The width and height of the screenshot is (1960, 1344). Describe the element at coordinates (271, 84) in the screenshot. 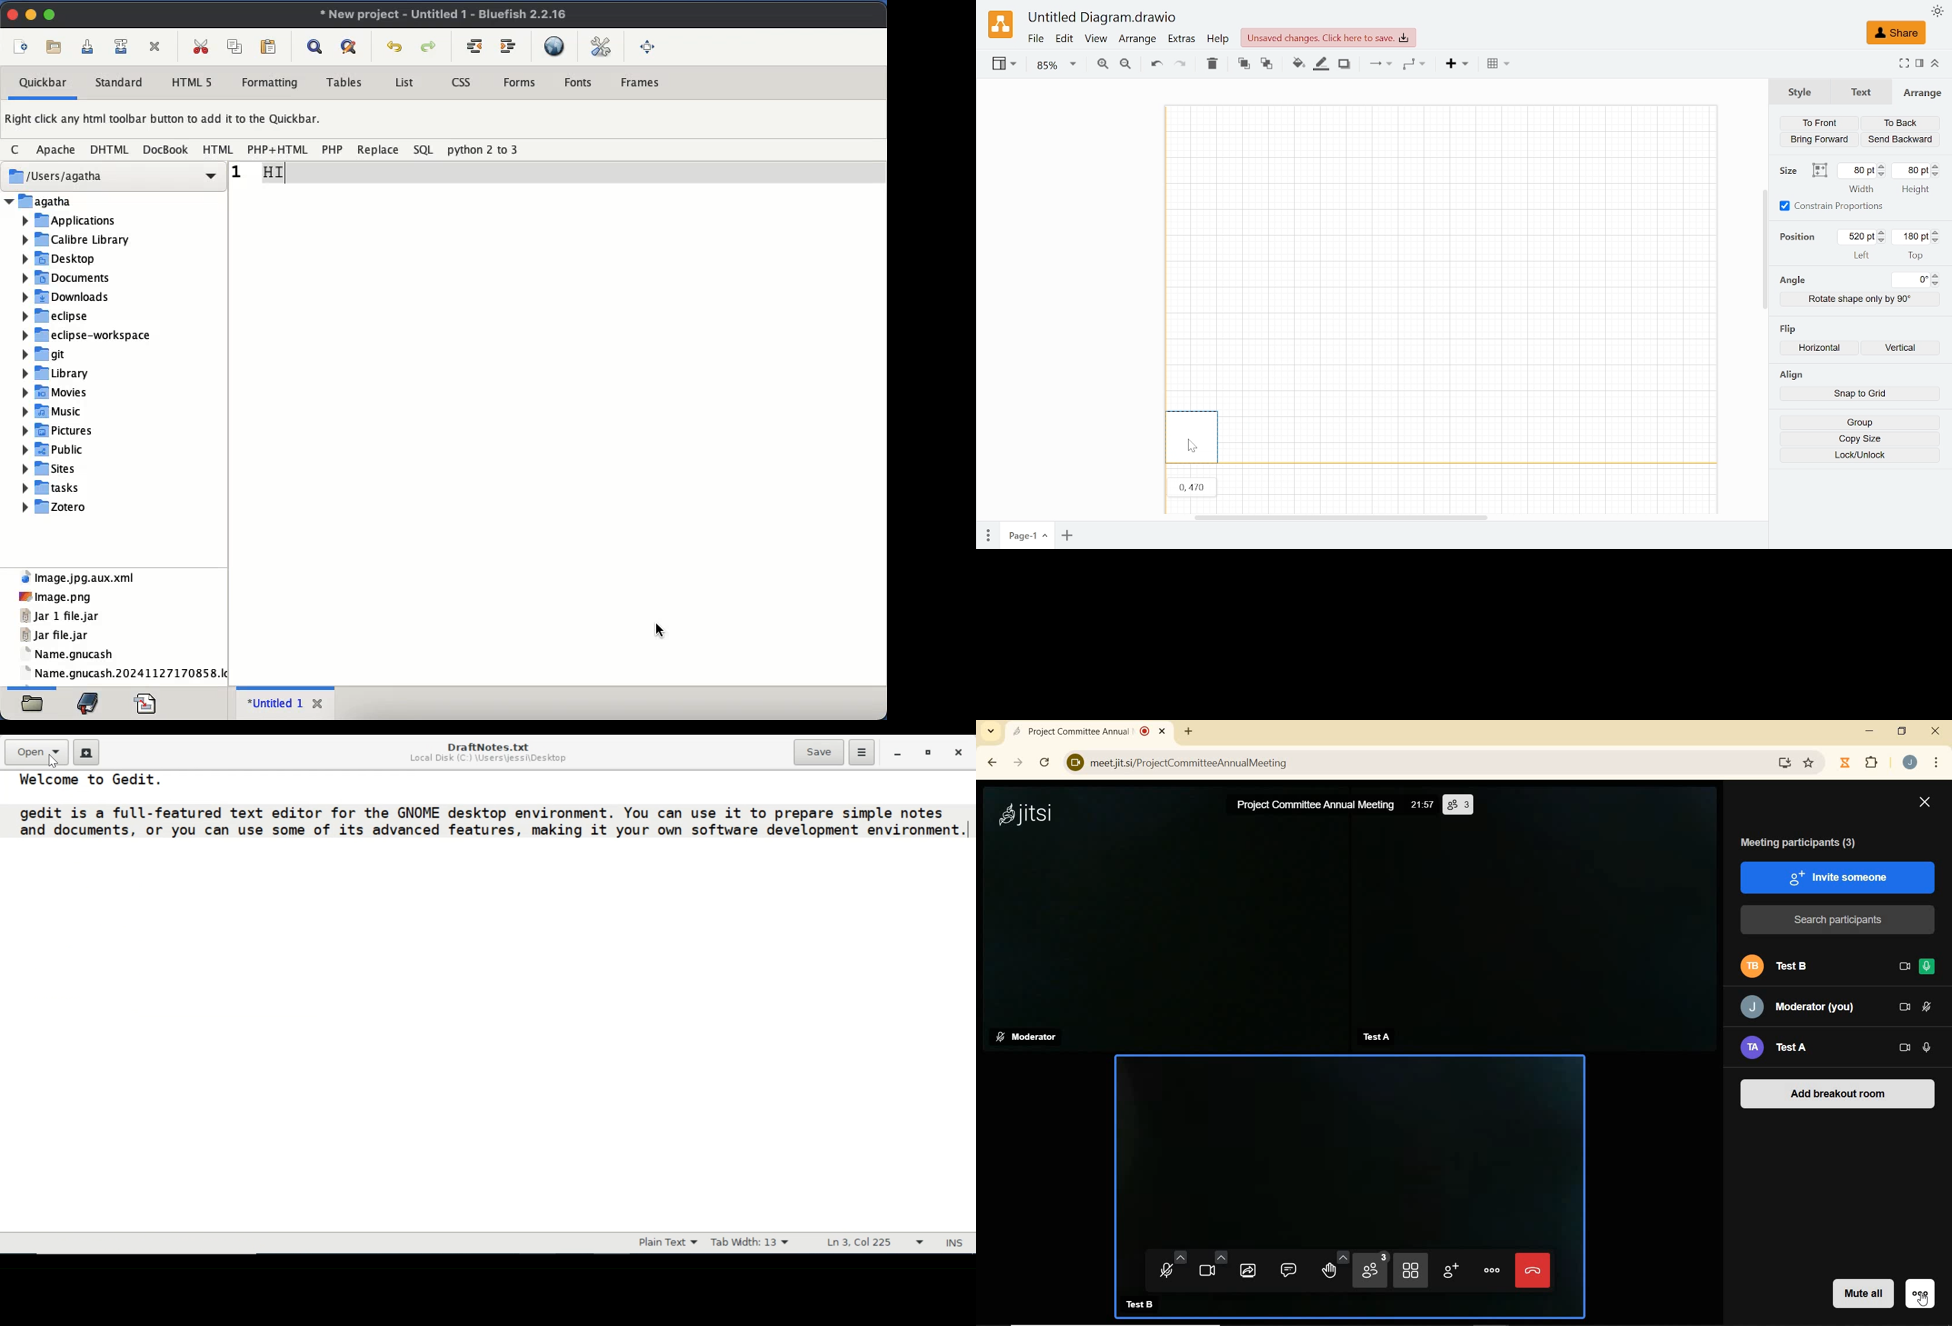

I see `formatting` at that location.